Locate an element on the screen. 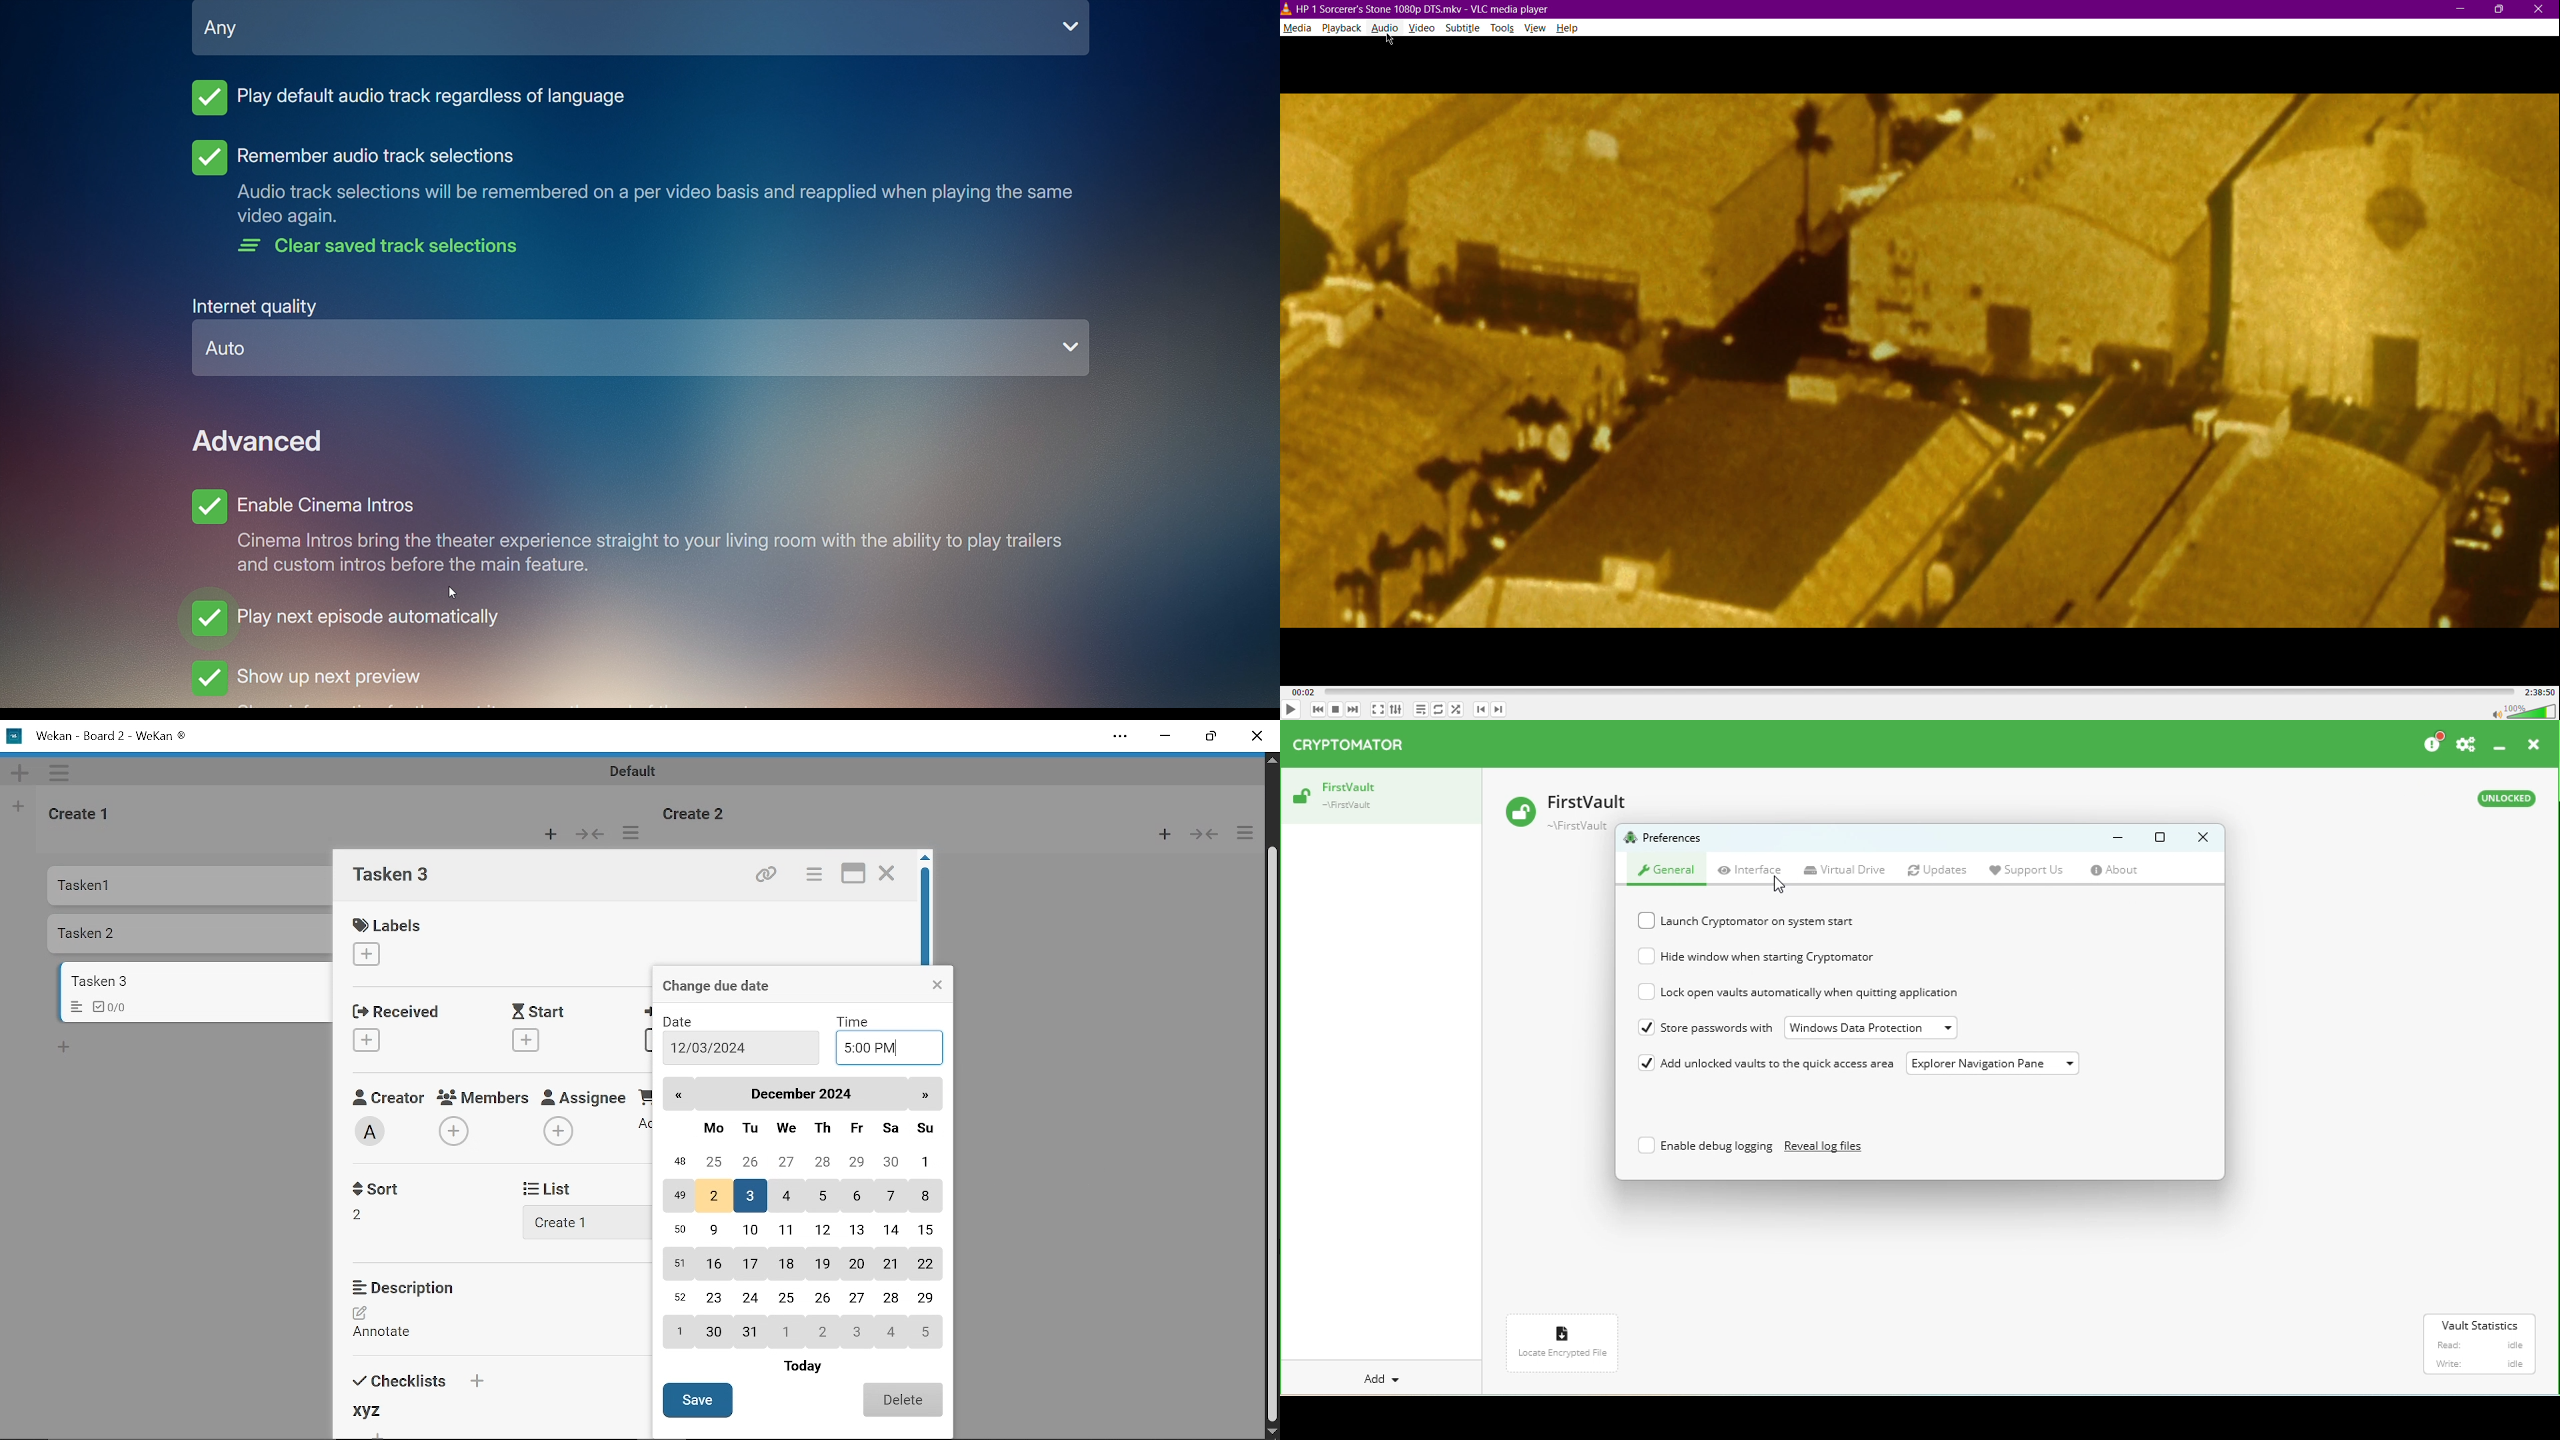  2:38:50 is located at coordinates (2538, 691).